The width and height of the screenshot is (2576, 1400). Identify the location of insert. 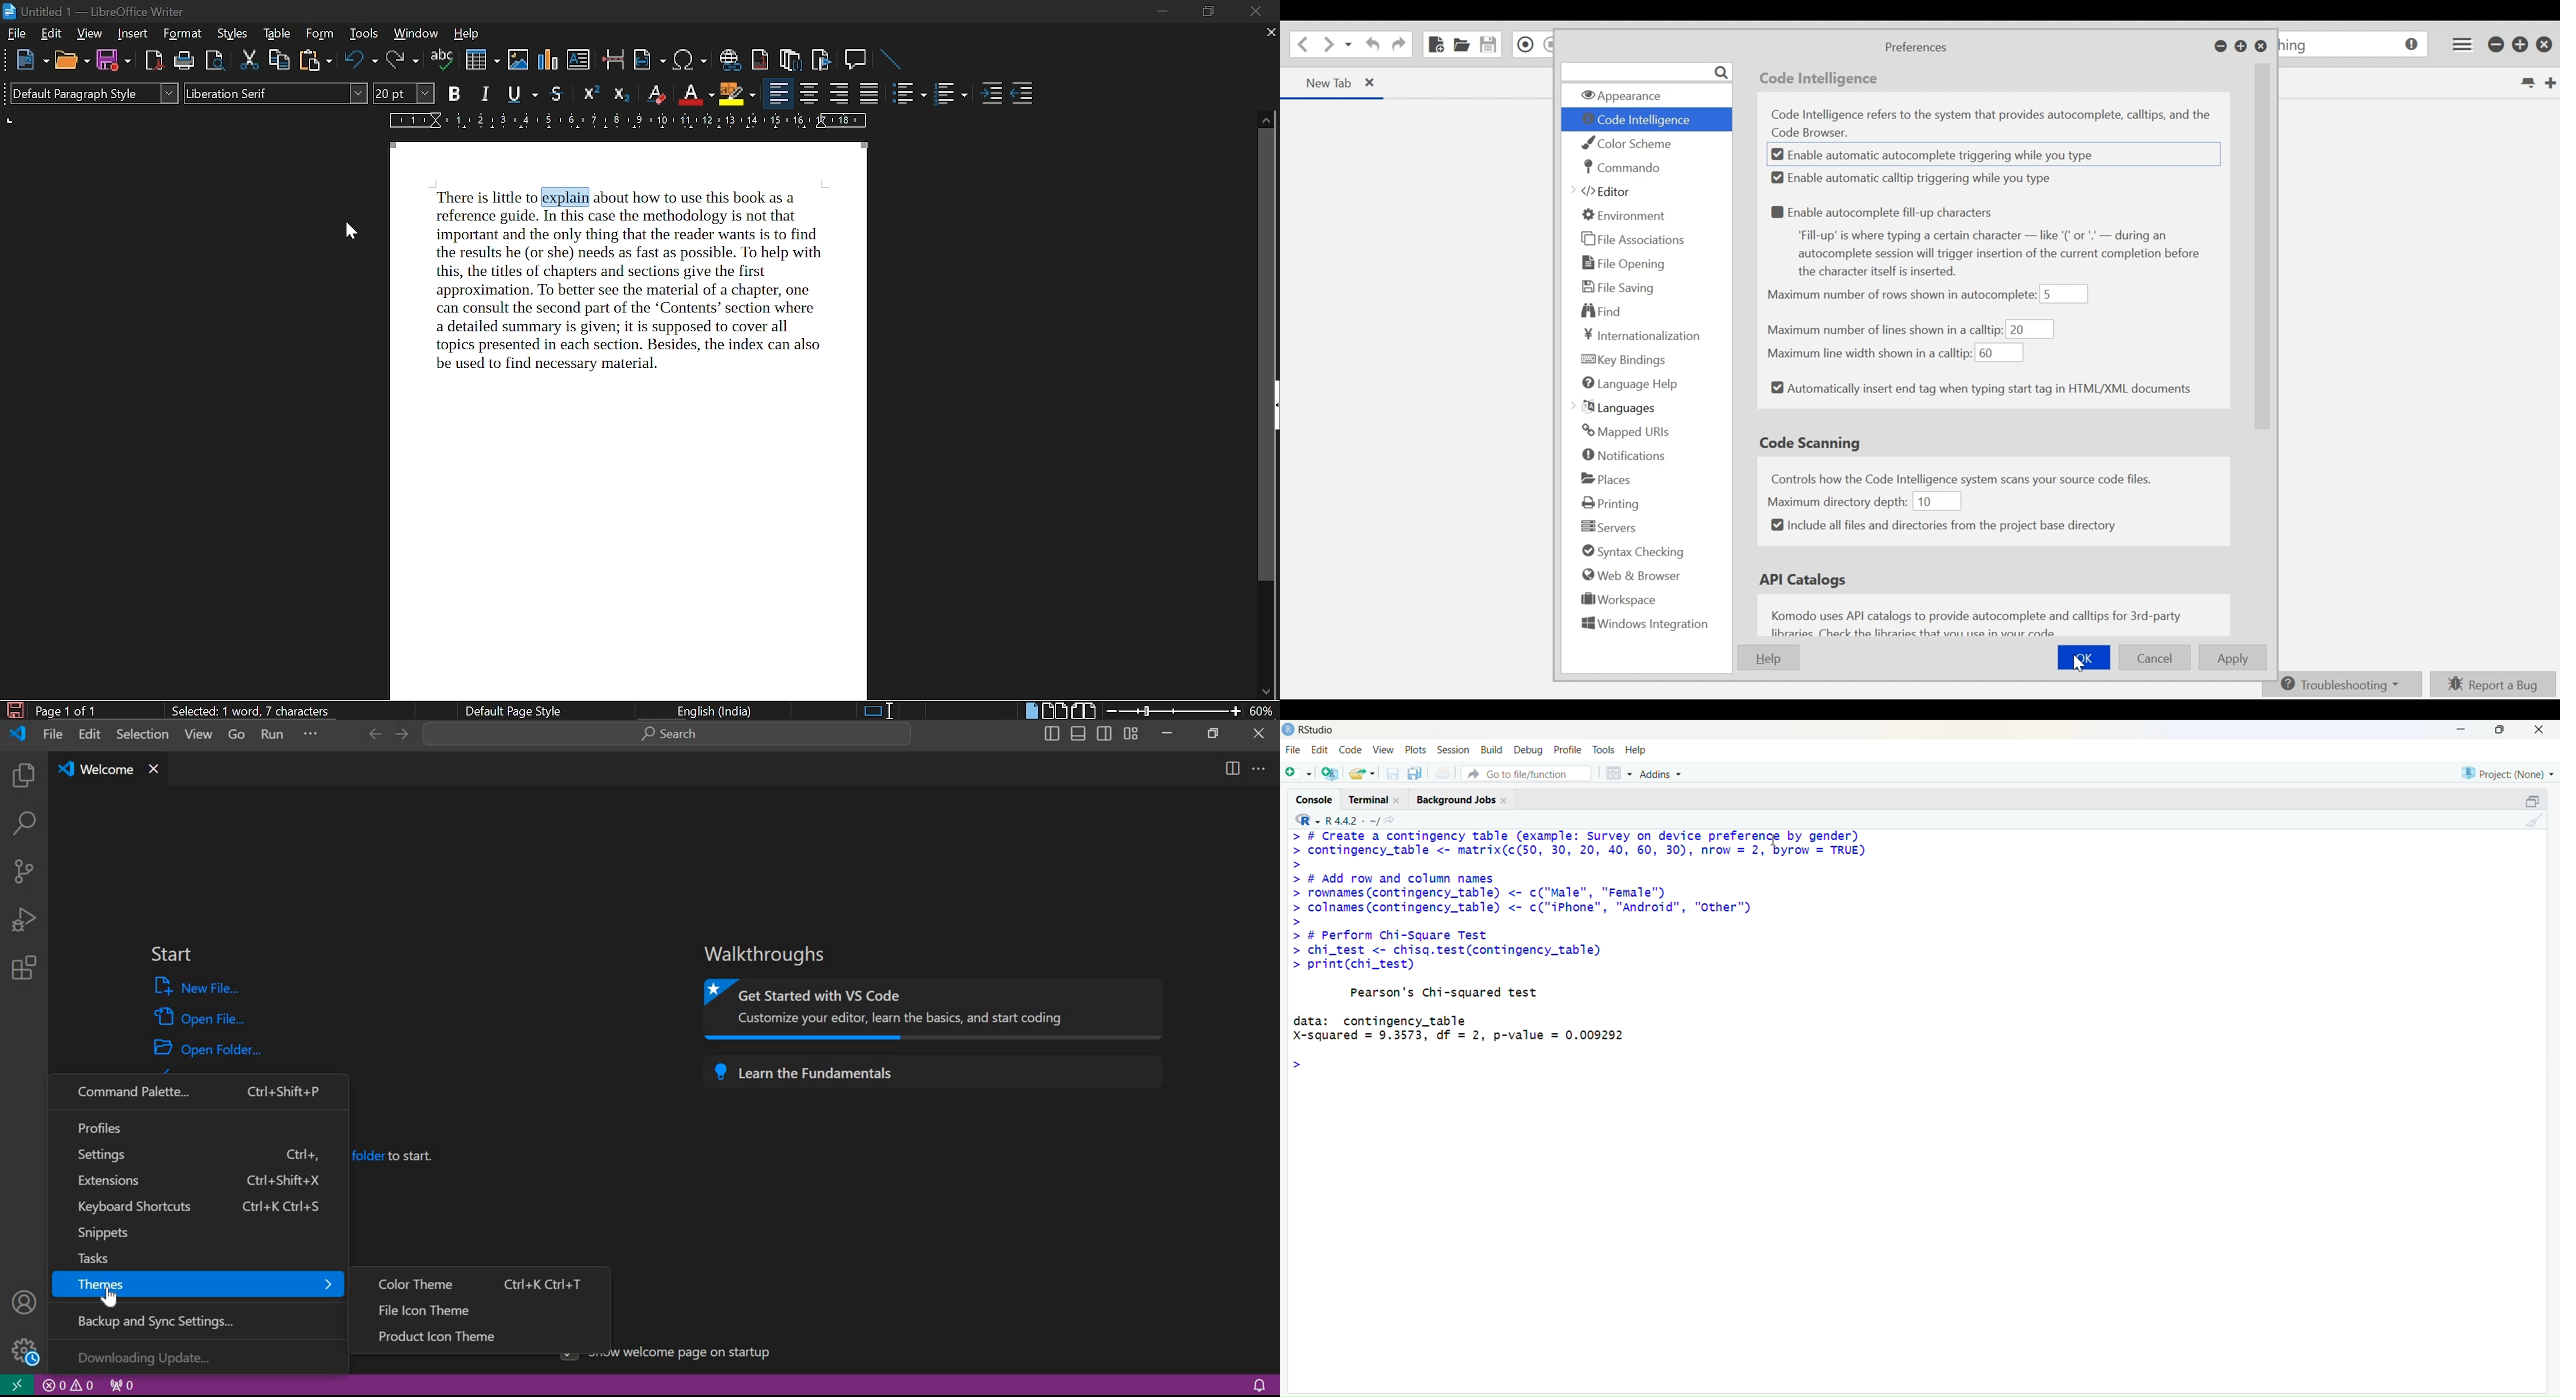
(134, 35).